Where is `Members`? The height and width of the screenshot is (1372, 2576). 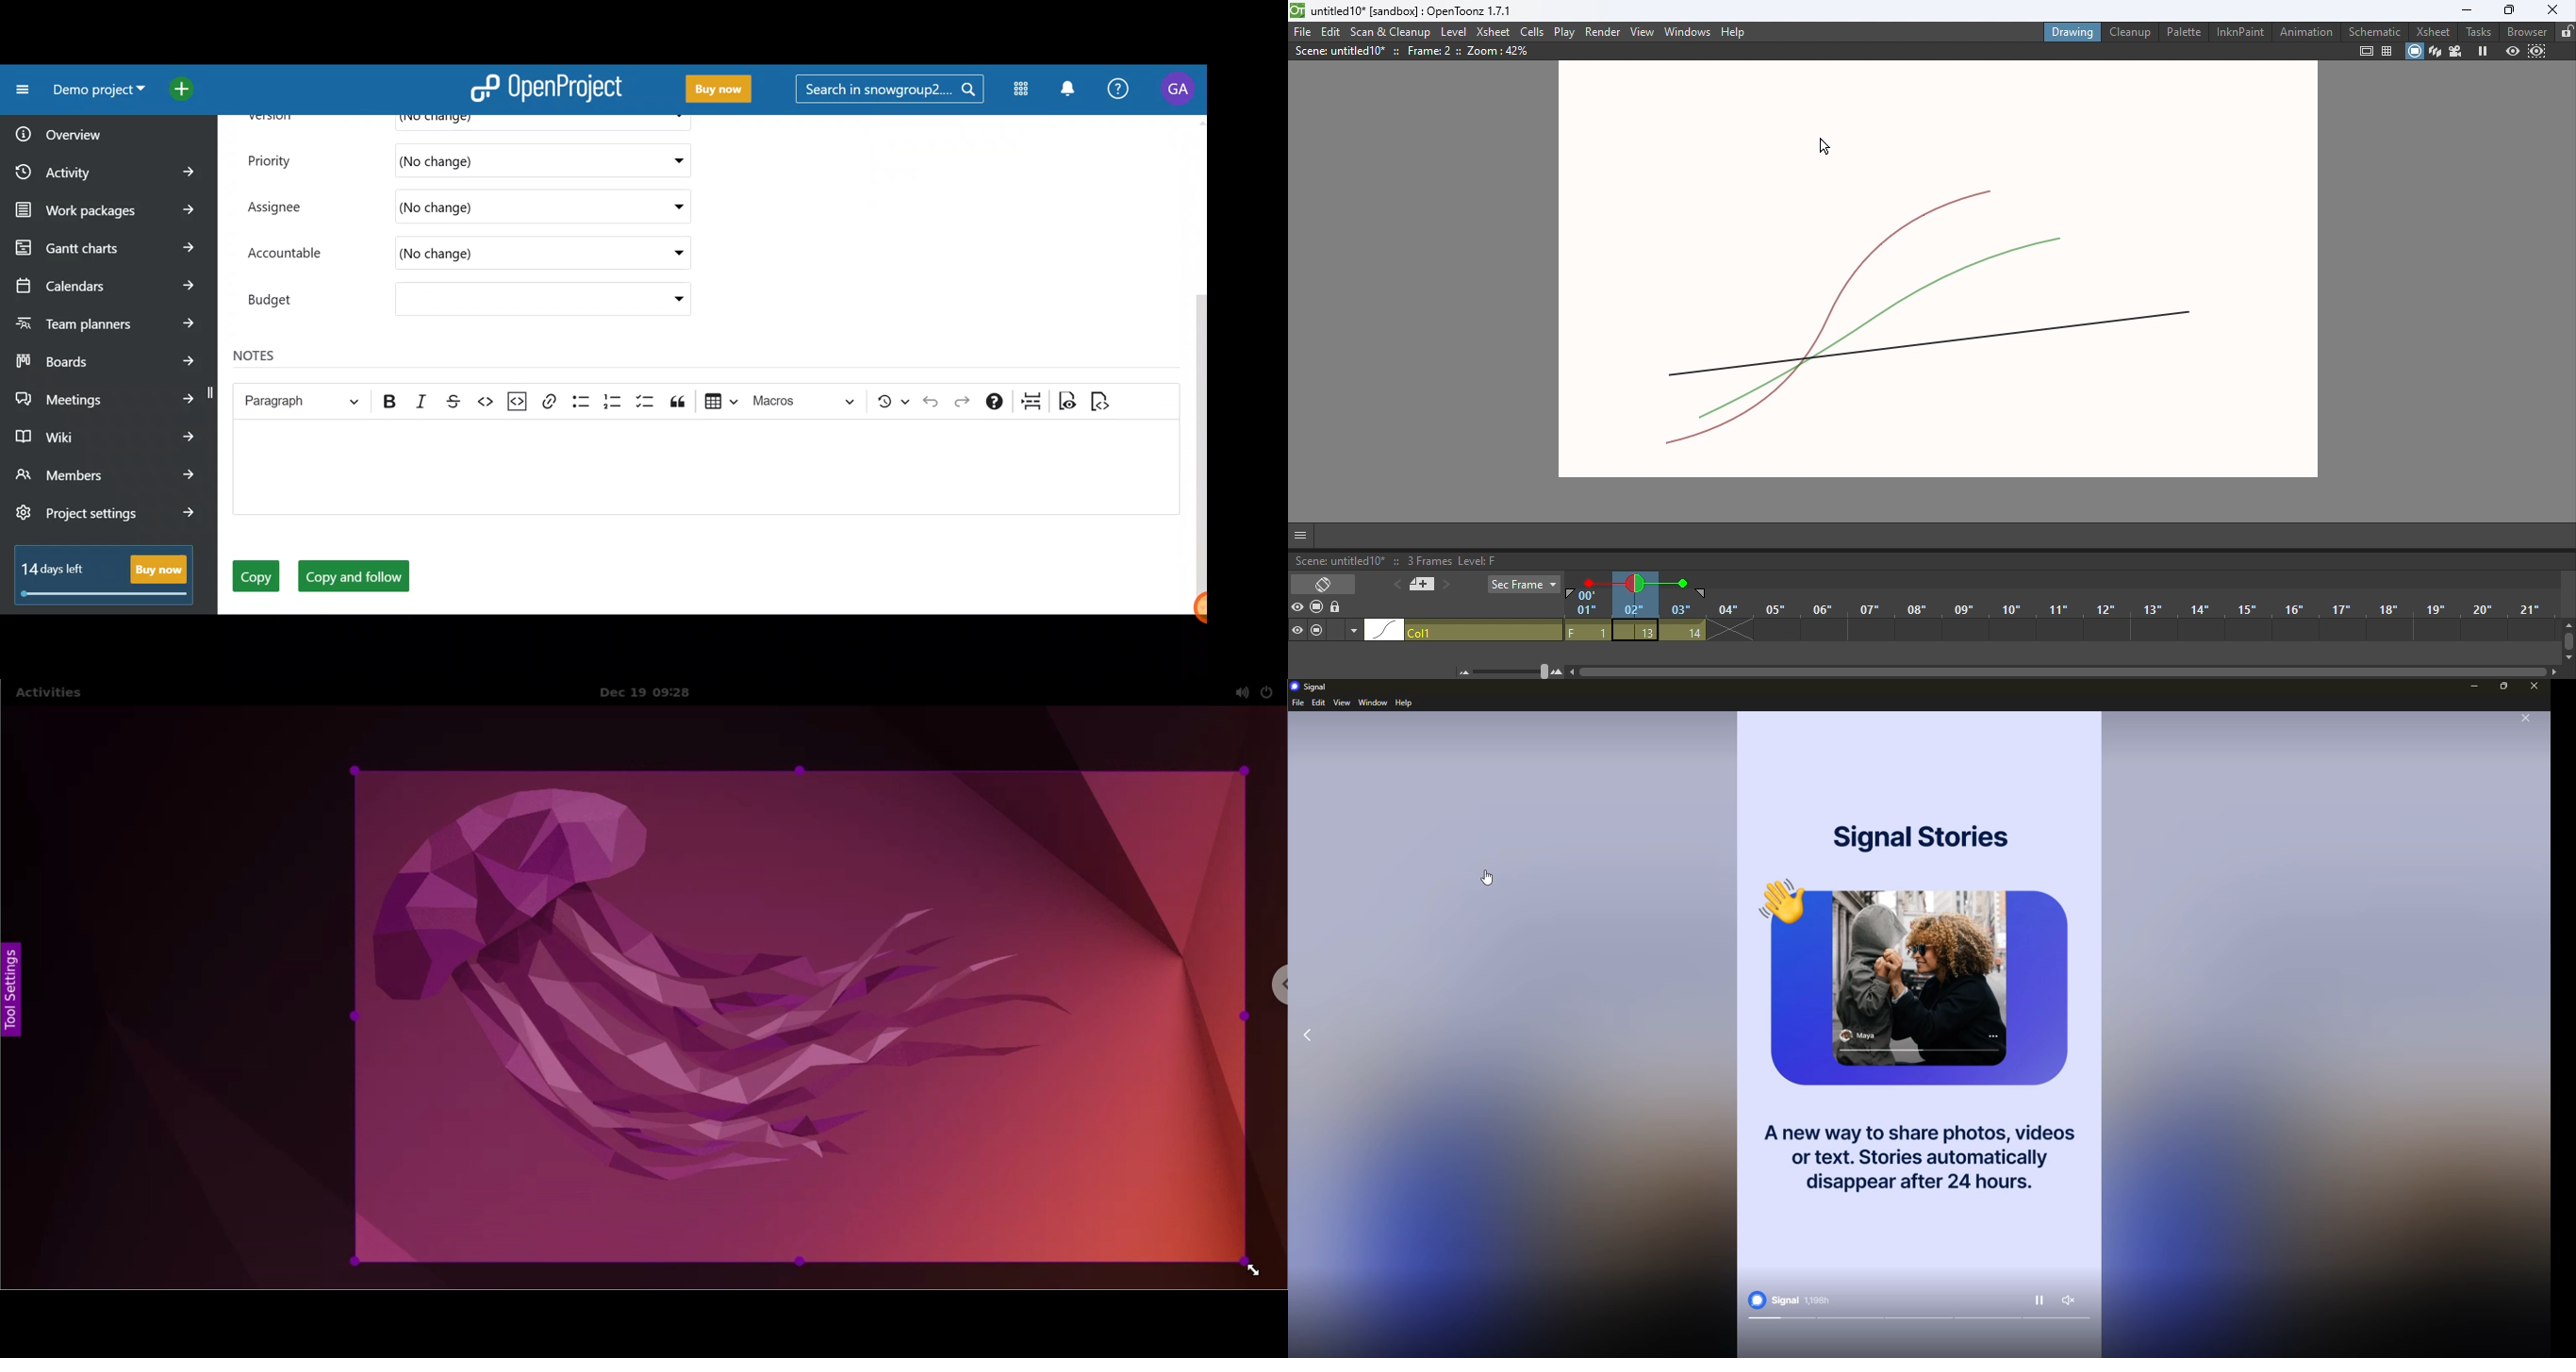 Members is located at coordinates (109, 480).